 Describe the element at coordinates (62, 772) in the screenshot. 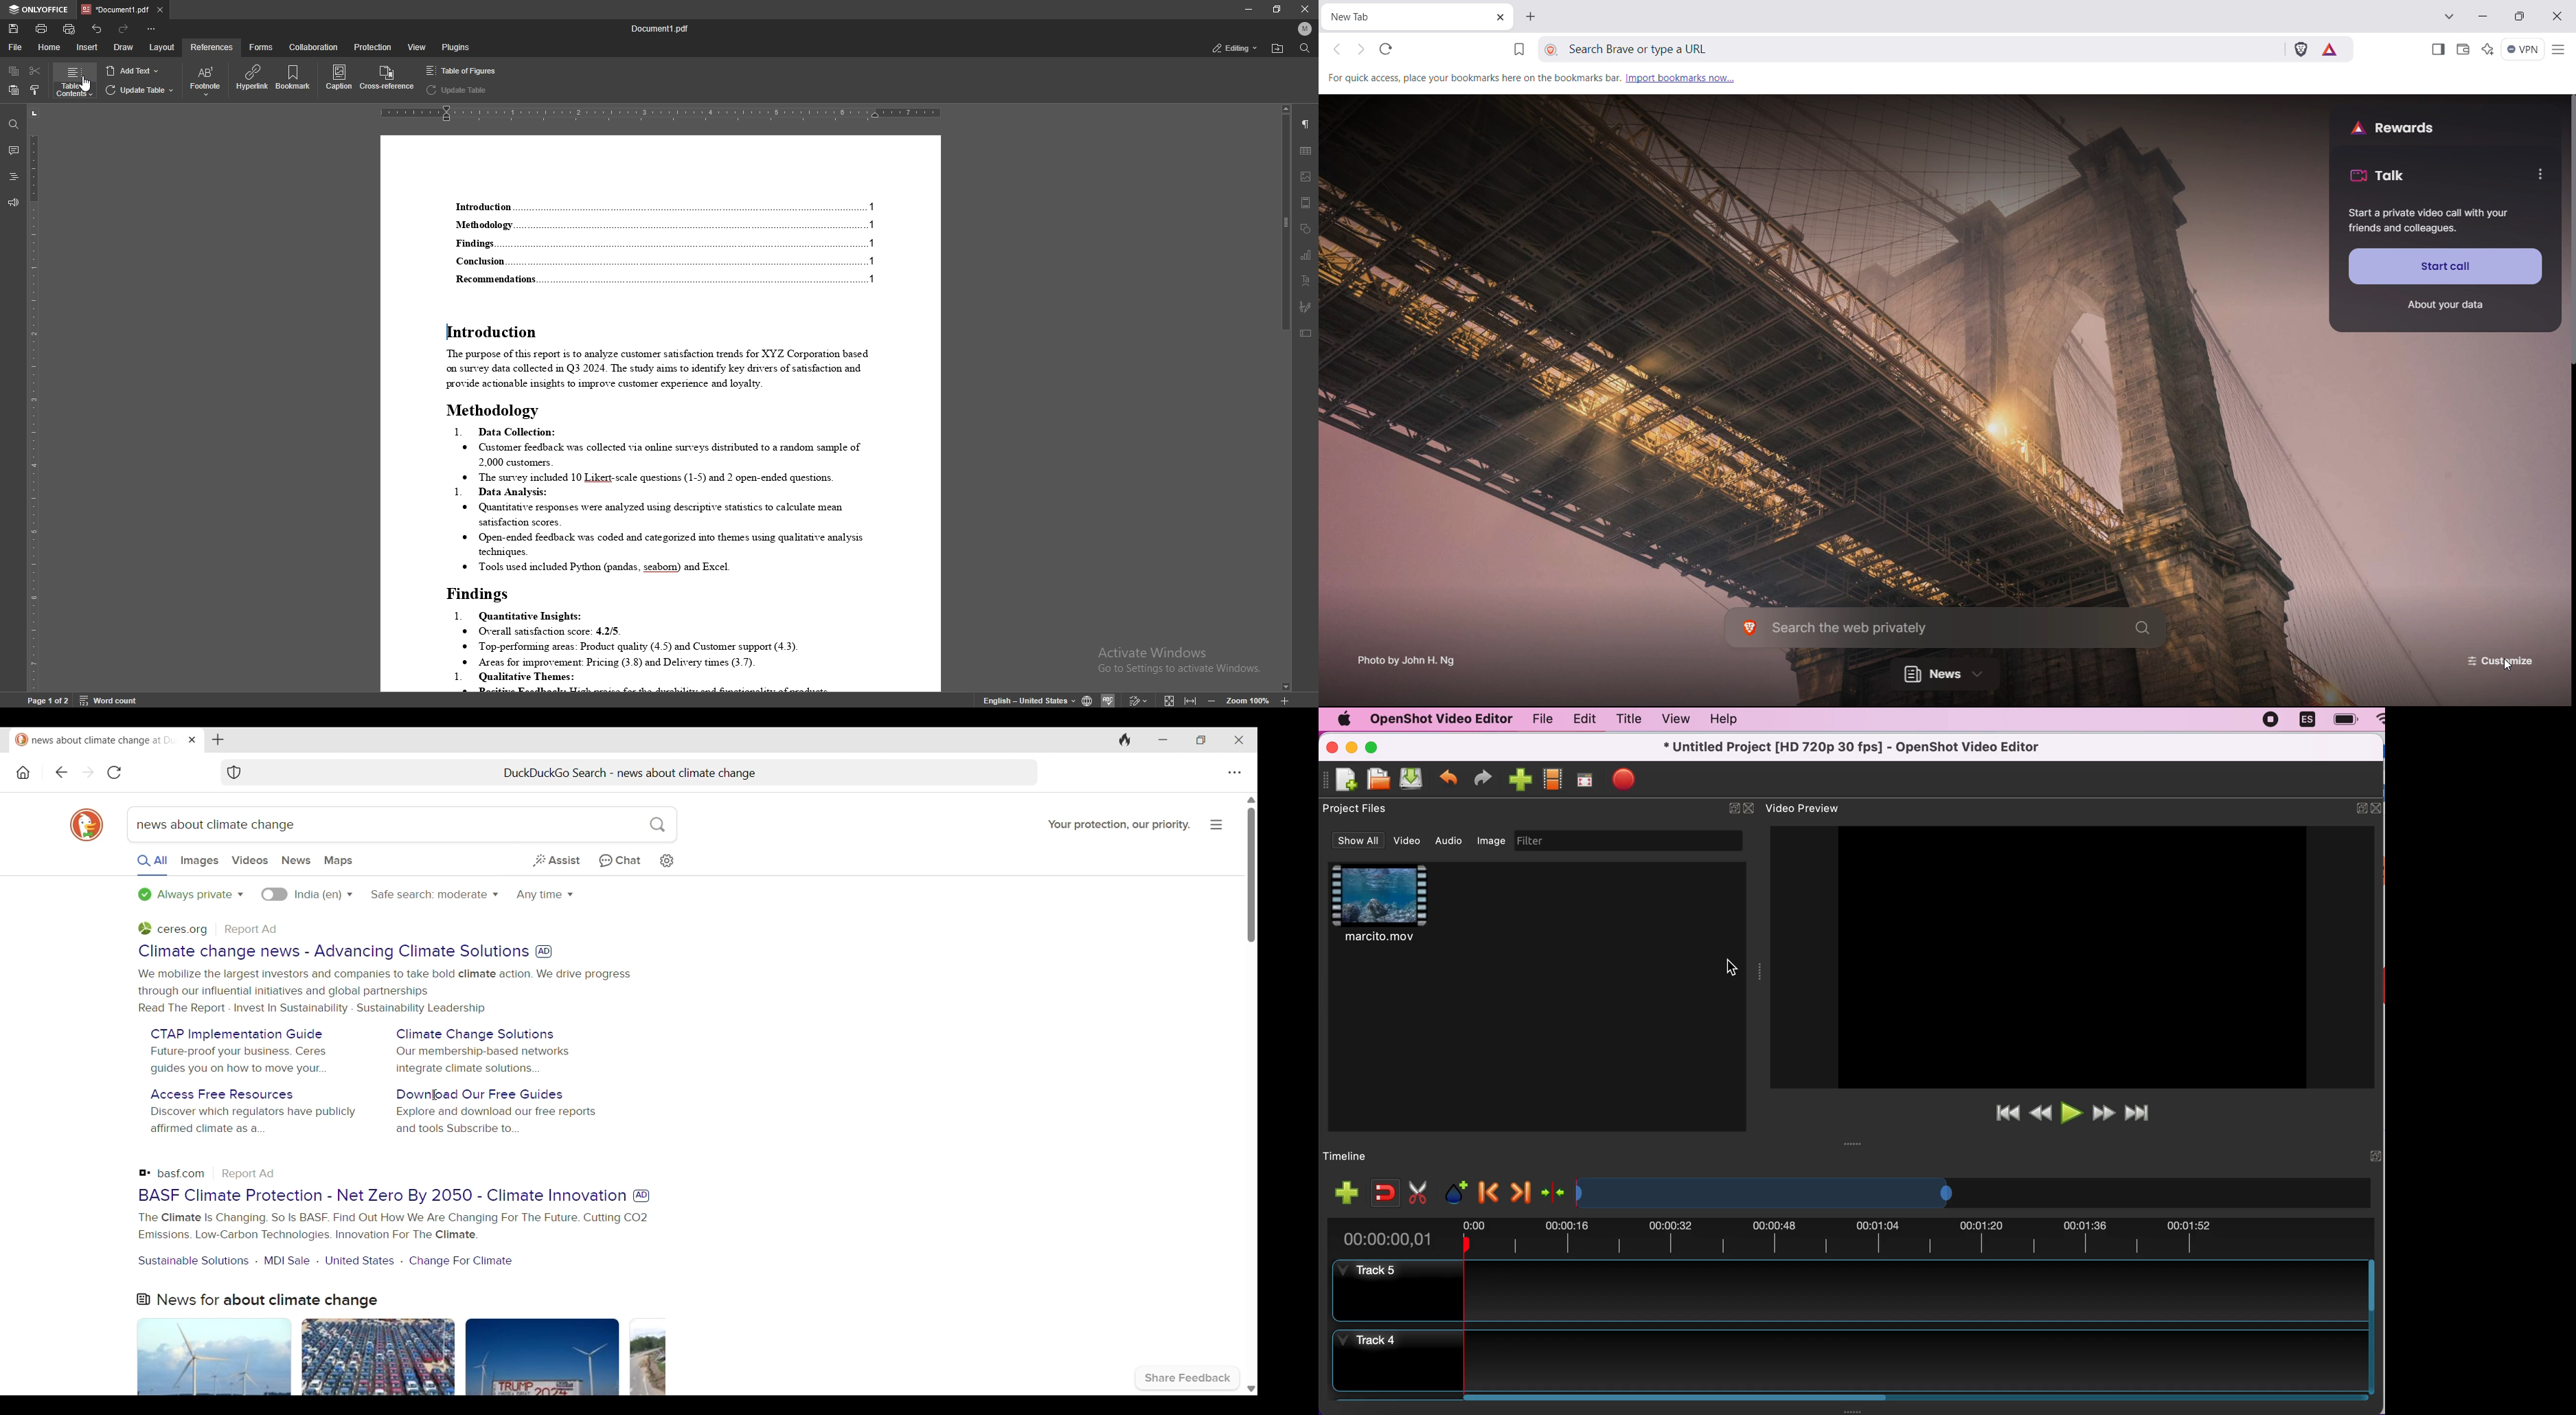

I see `Go backward` at that location.